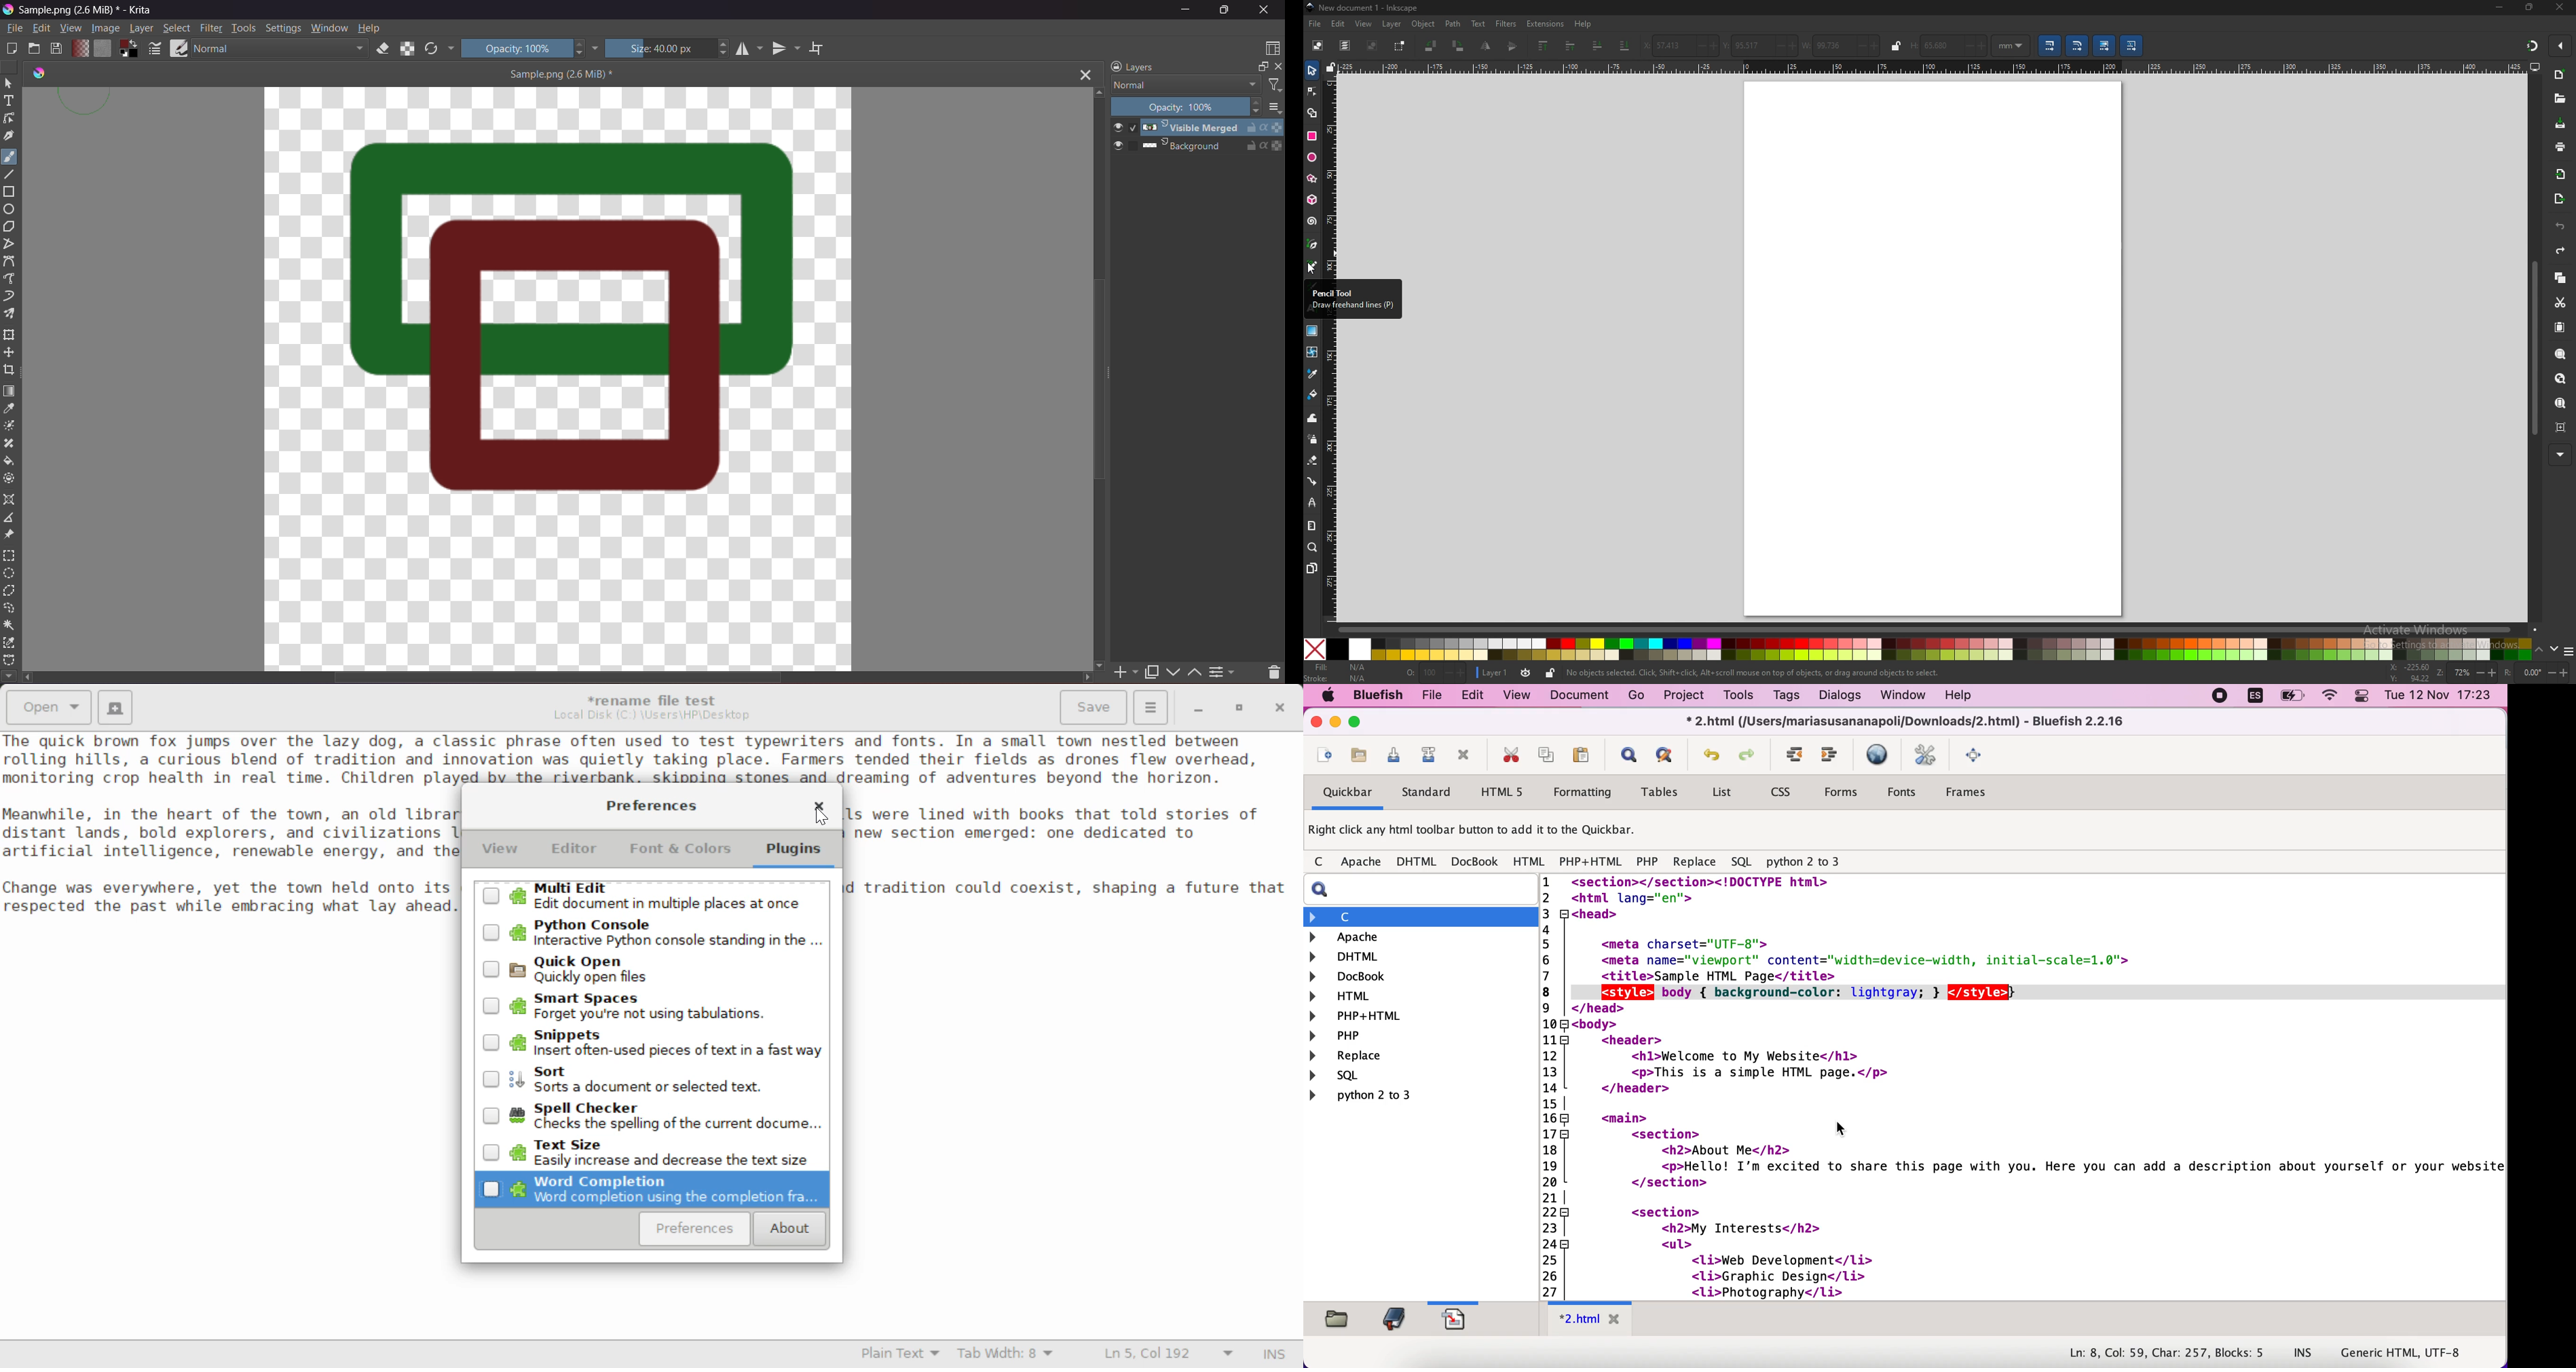  Describe the element at coordinates (1436, 673) in the screenshot. I see `opacity` at that location.